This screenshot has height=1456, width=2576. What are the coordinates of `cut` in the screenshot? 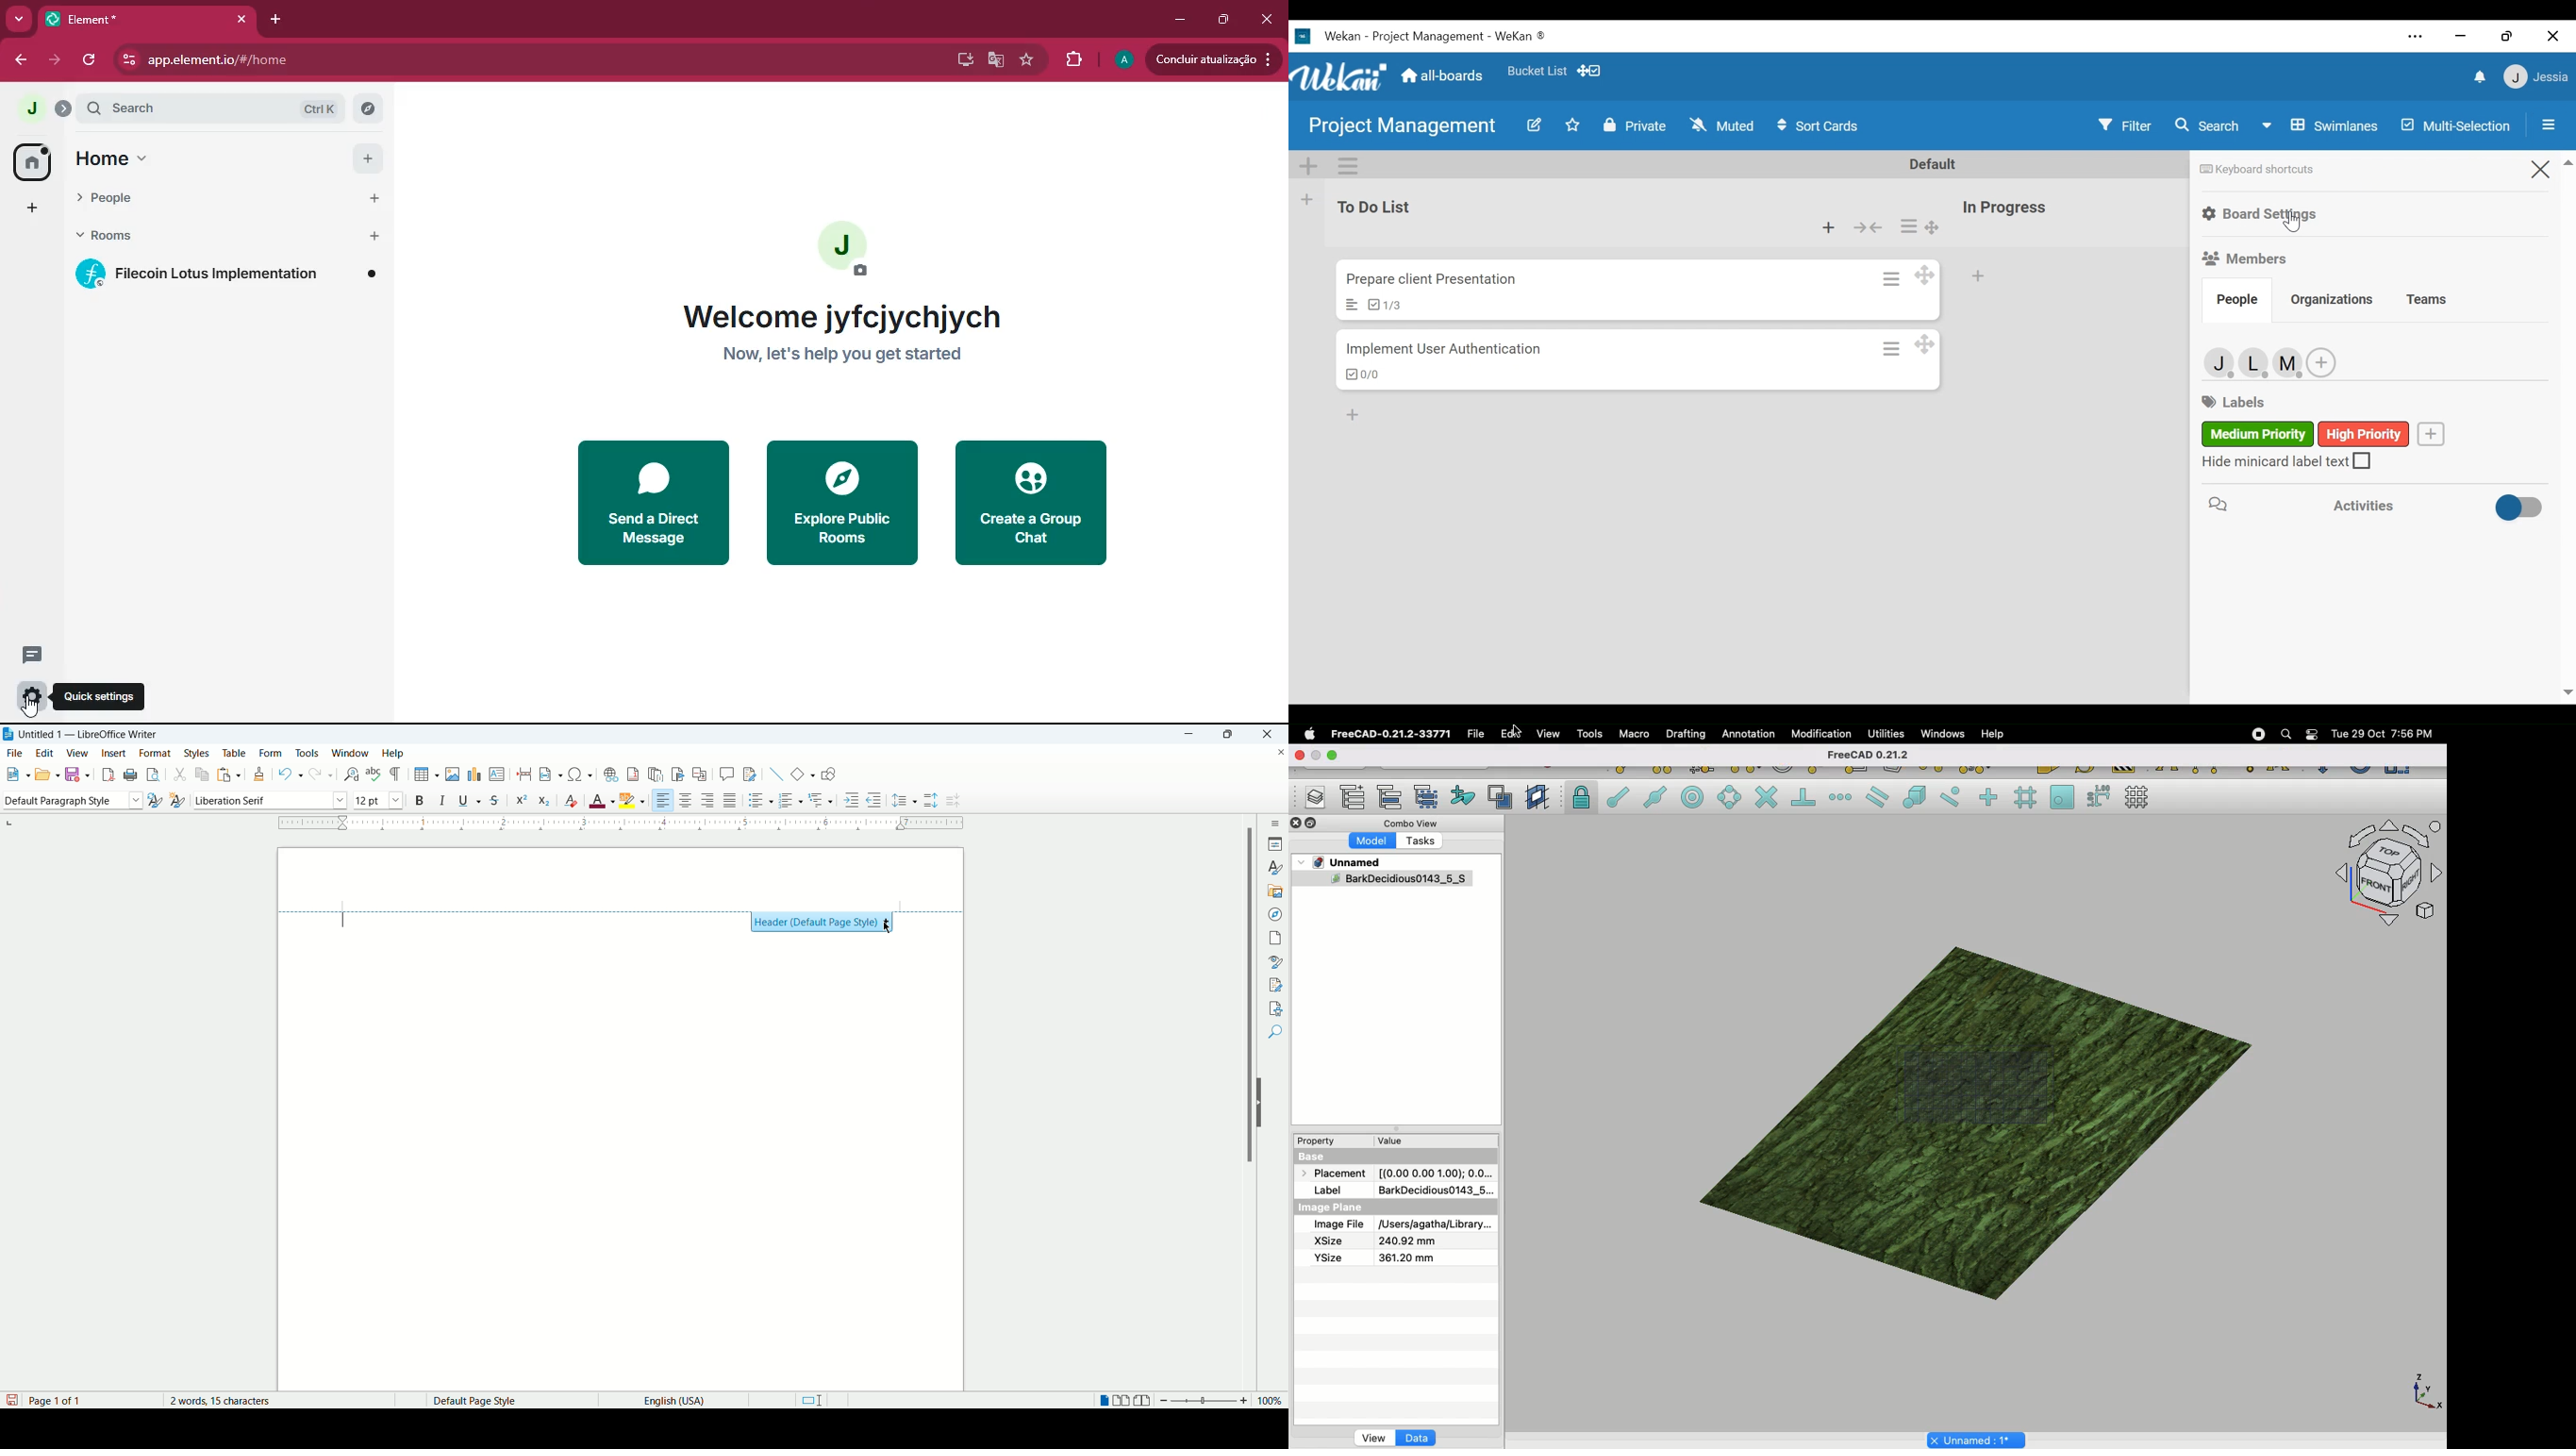 It's located at (183, 774).